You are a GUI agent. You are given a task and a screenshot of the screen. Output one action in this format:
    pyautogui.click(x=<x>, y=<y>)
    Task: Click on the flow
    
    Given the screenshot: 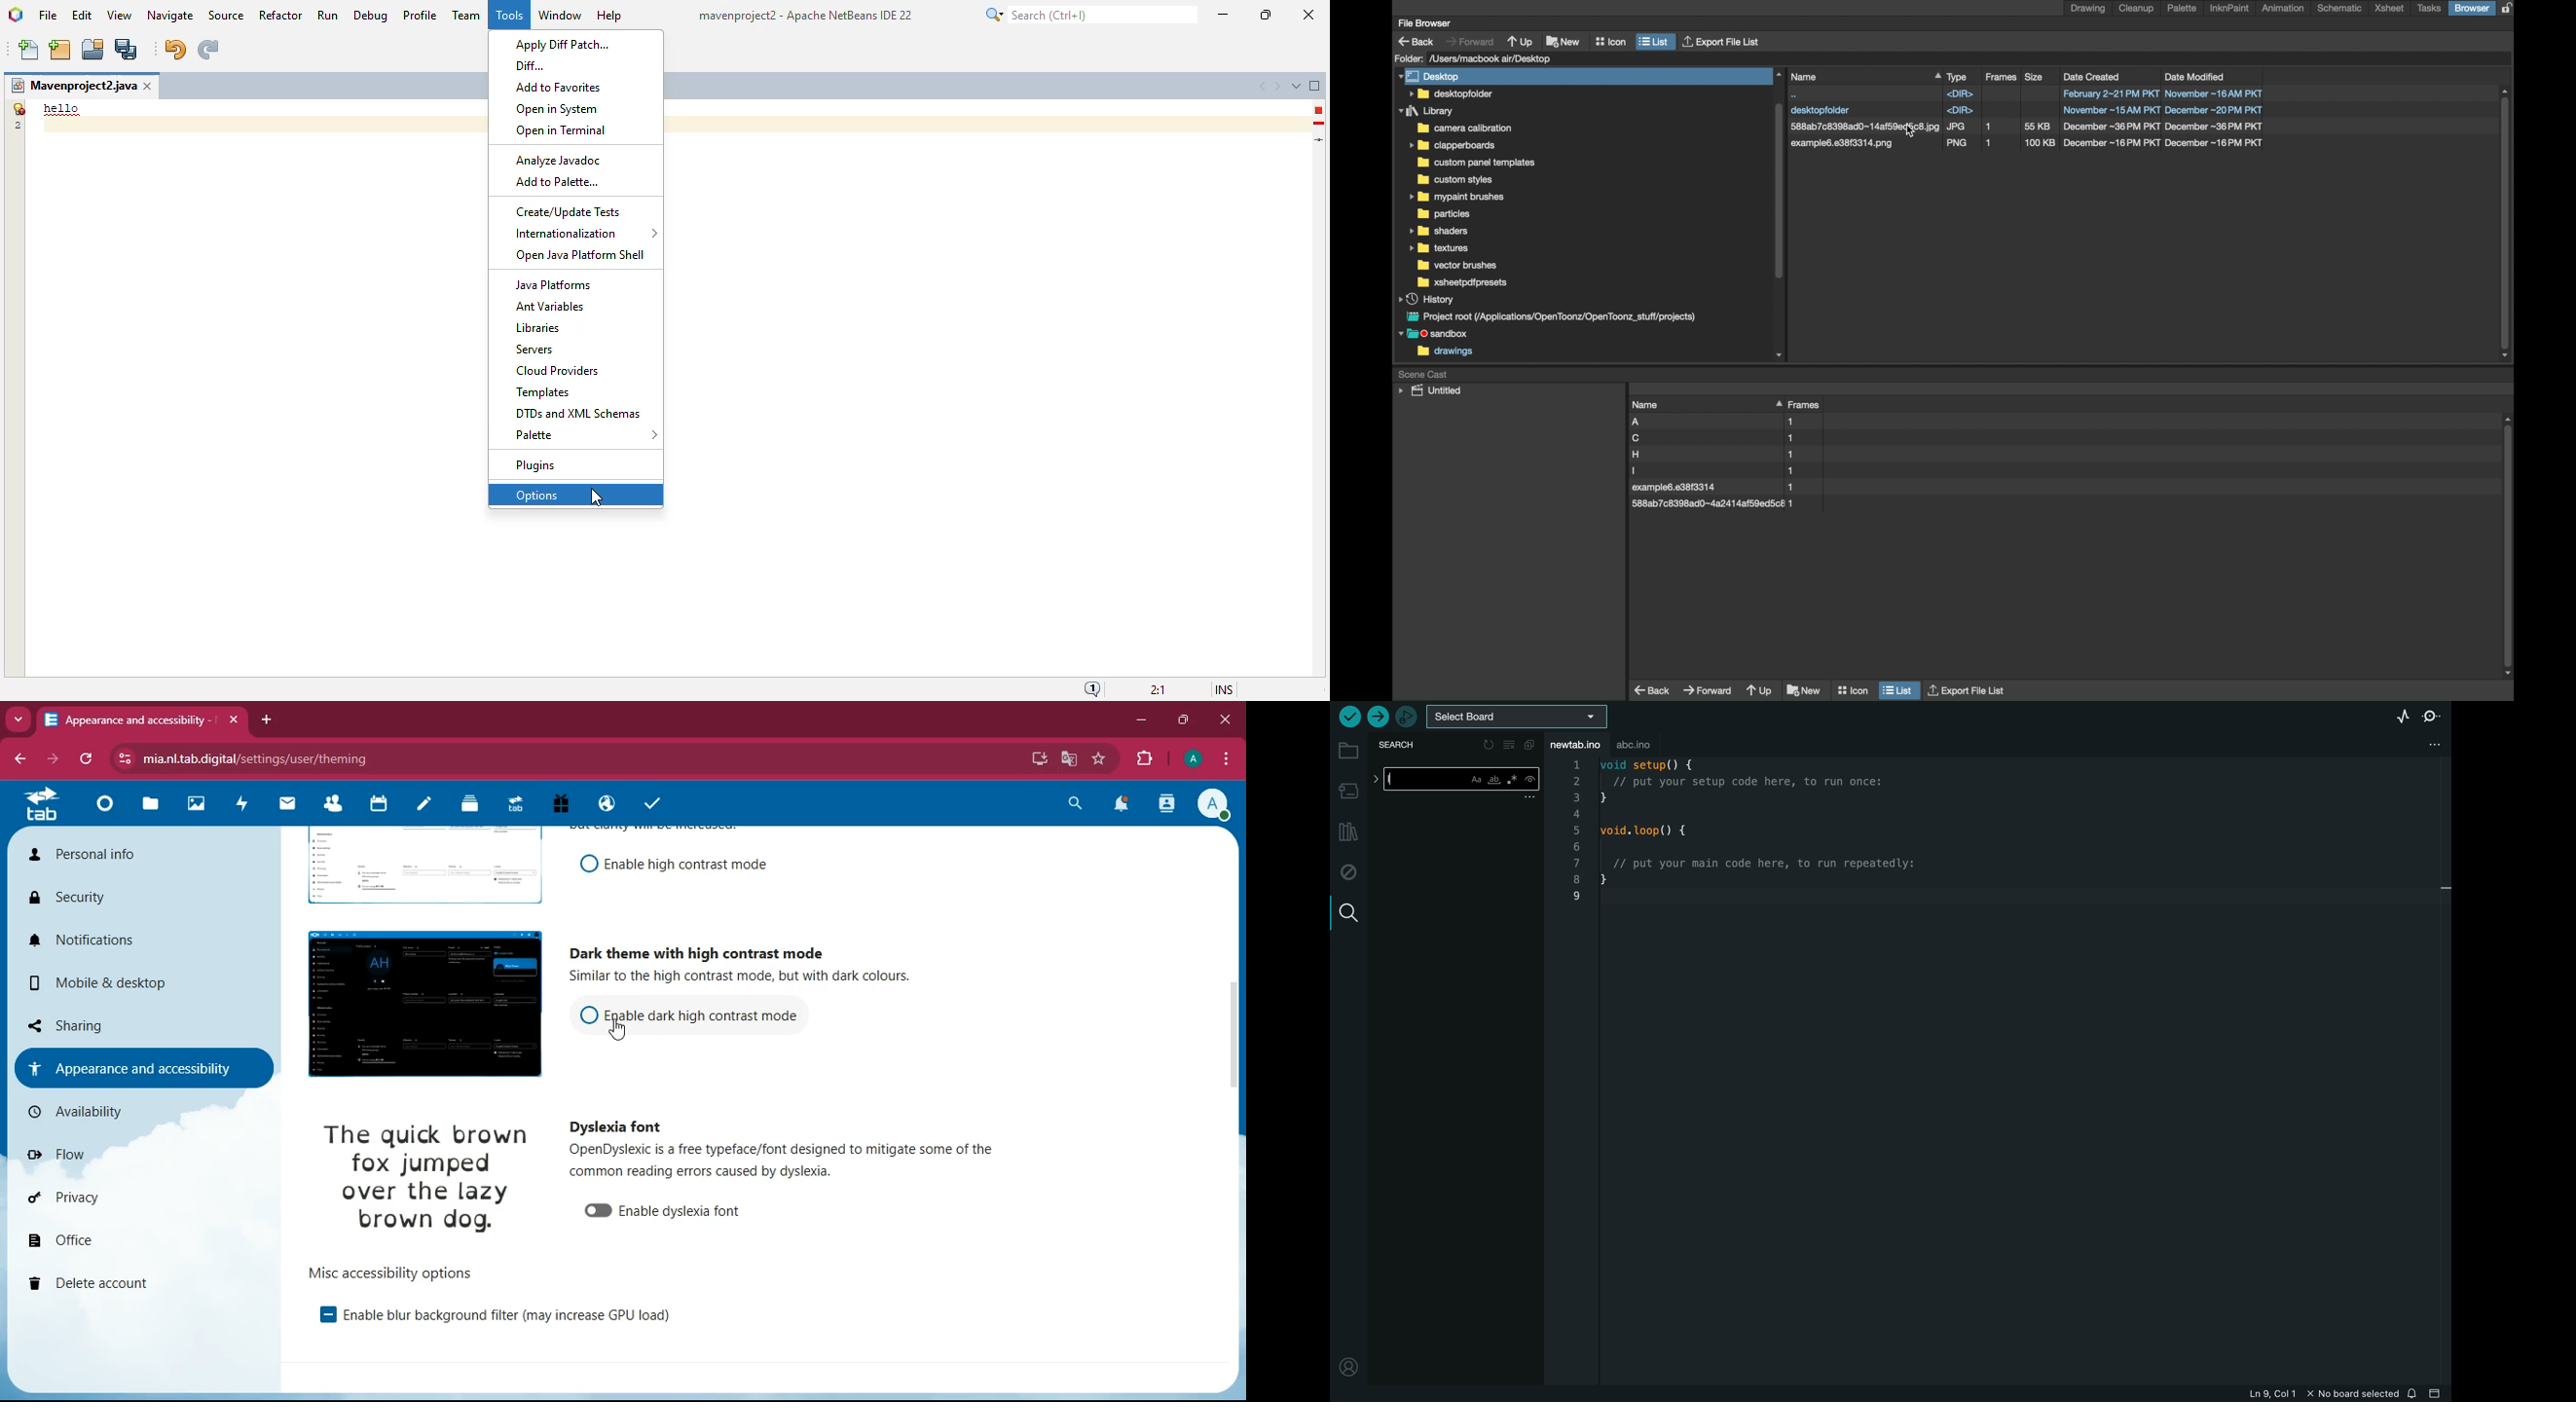 What is the action you would take?
    pyautogui.click(x=100, y=1153)
    